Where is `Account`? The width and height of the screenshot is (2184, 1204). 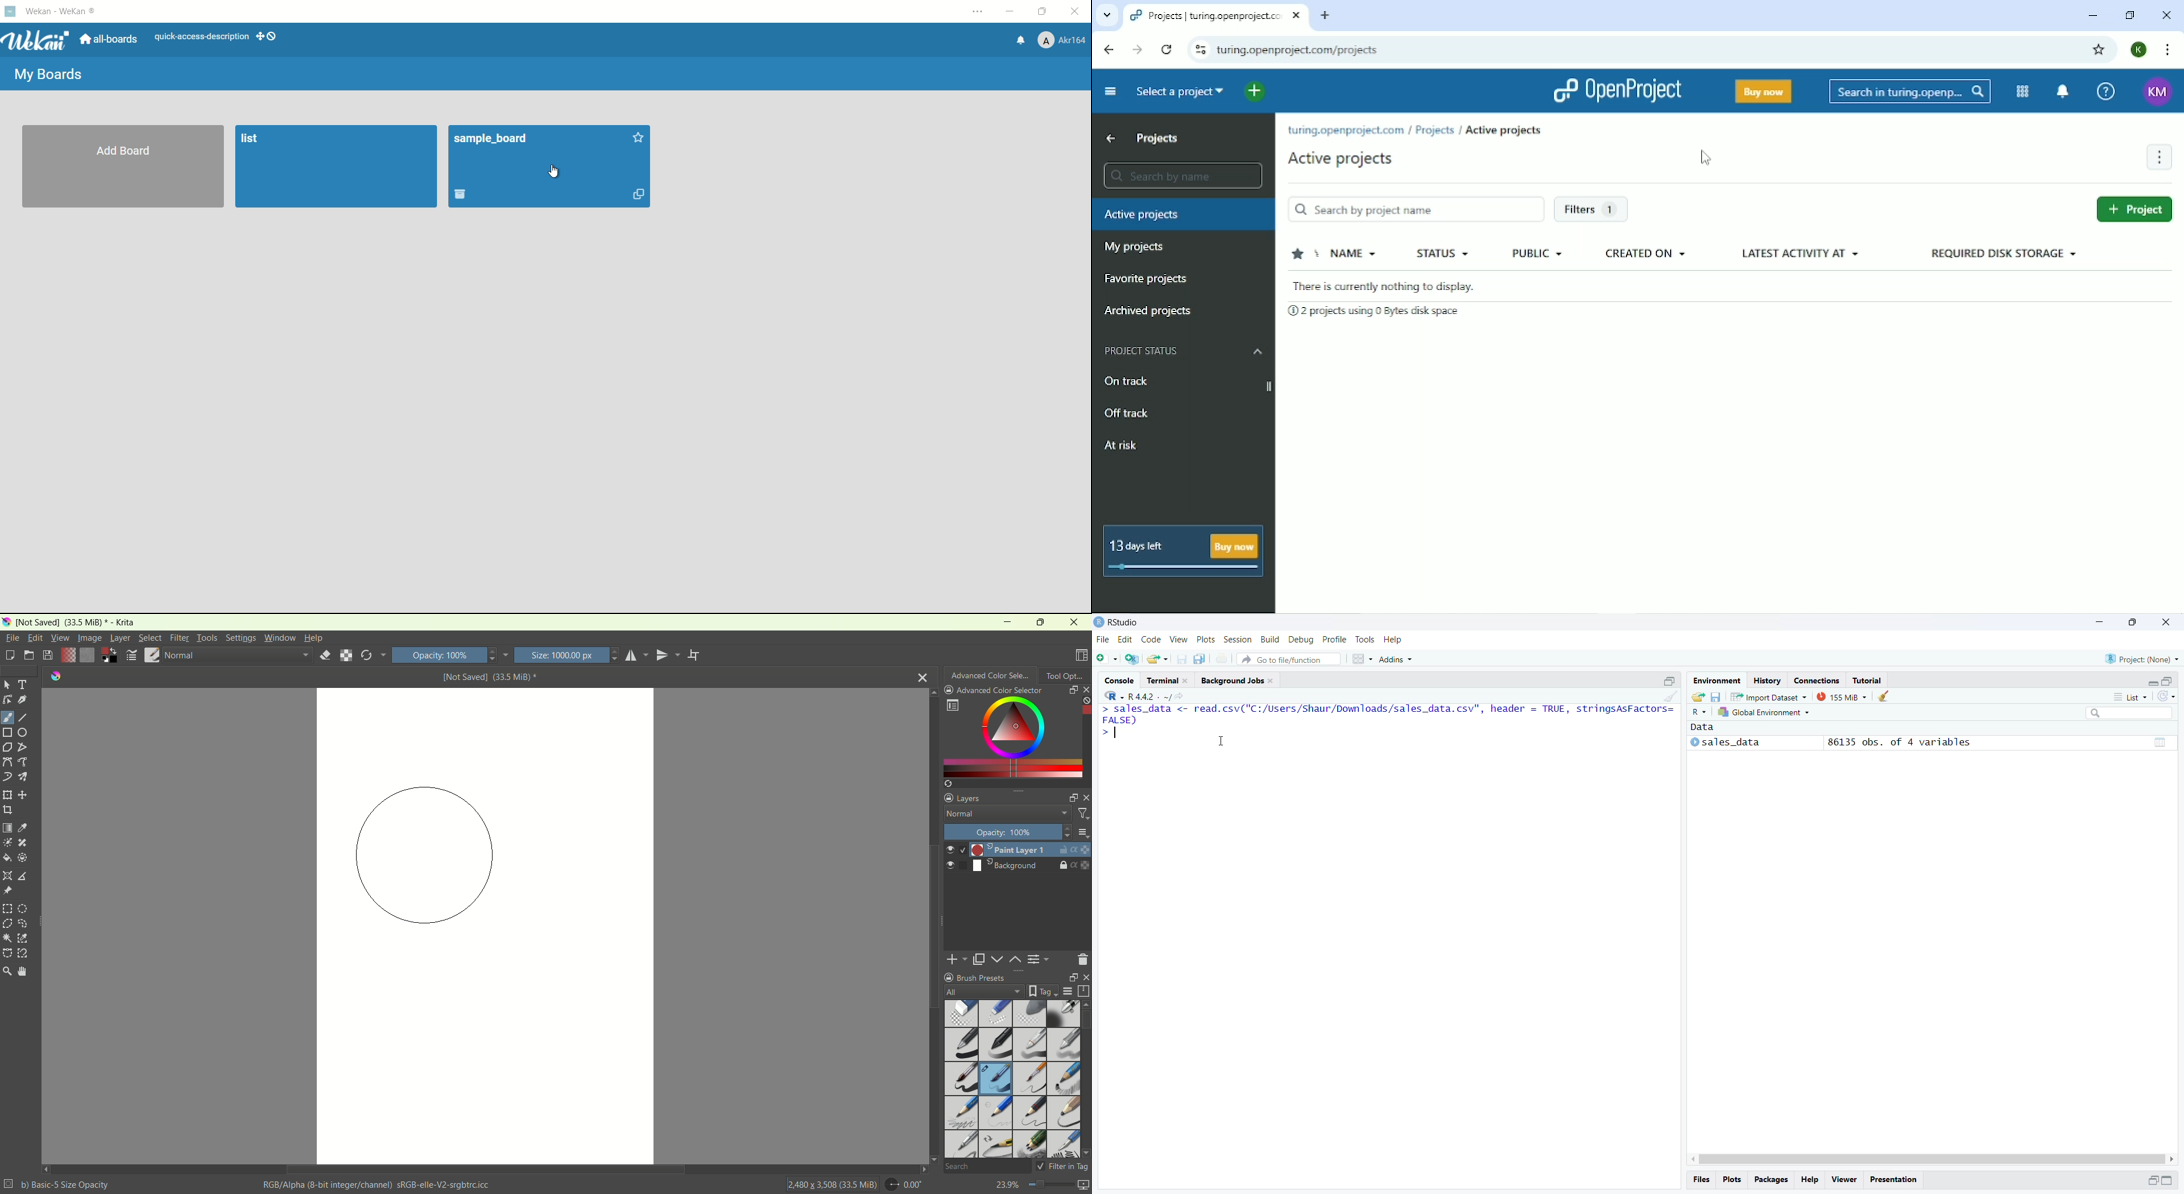
Account is located at coordinates (2138, 50).